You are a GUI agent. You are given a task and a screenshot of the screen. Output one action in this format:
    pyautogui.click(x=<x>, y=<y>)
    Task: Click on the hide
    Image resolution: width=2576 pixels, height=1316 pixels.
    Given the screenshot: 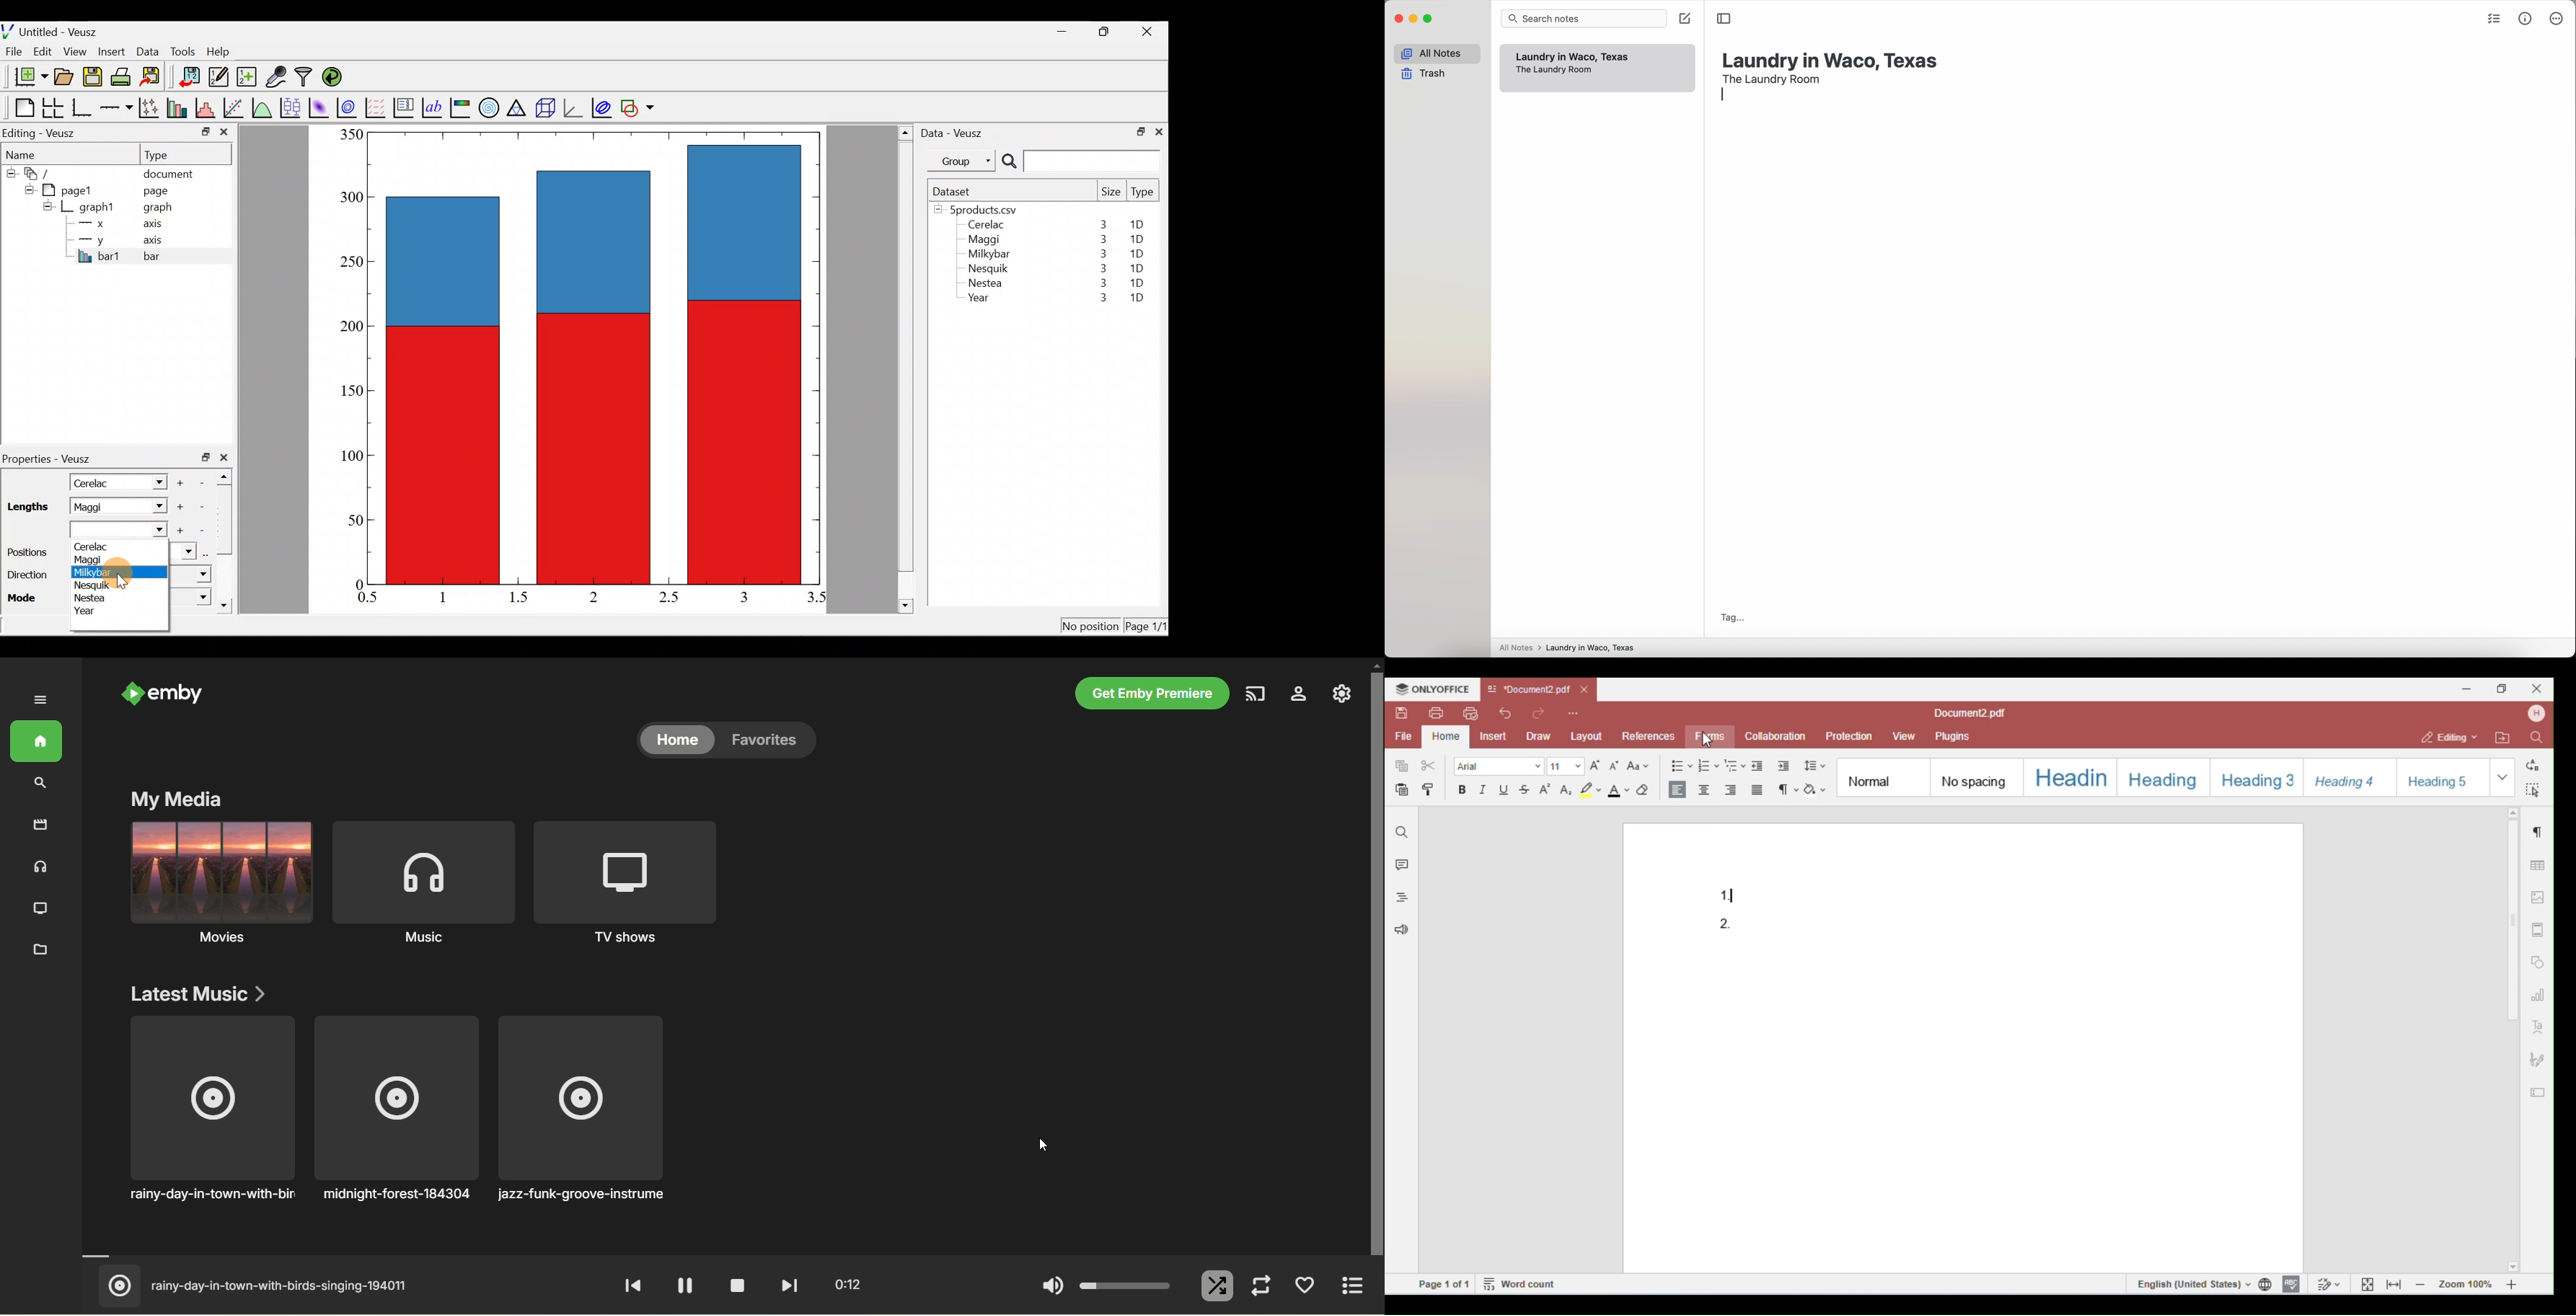 What is the action you would take?
    pyautogui.click(x=10, y=171)
    